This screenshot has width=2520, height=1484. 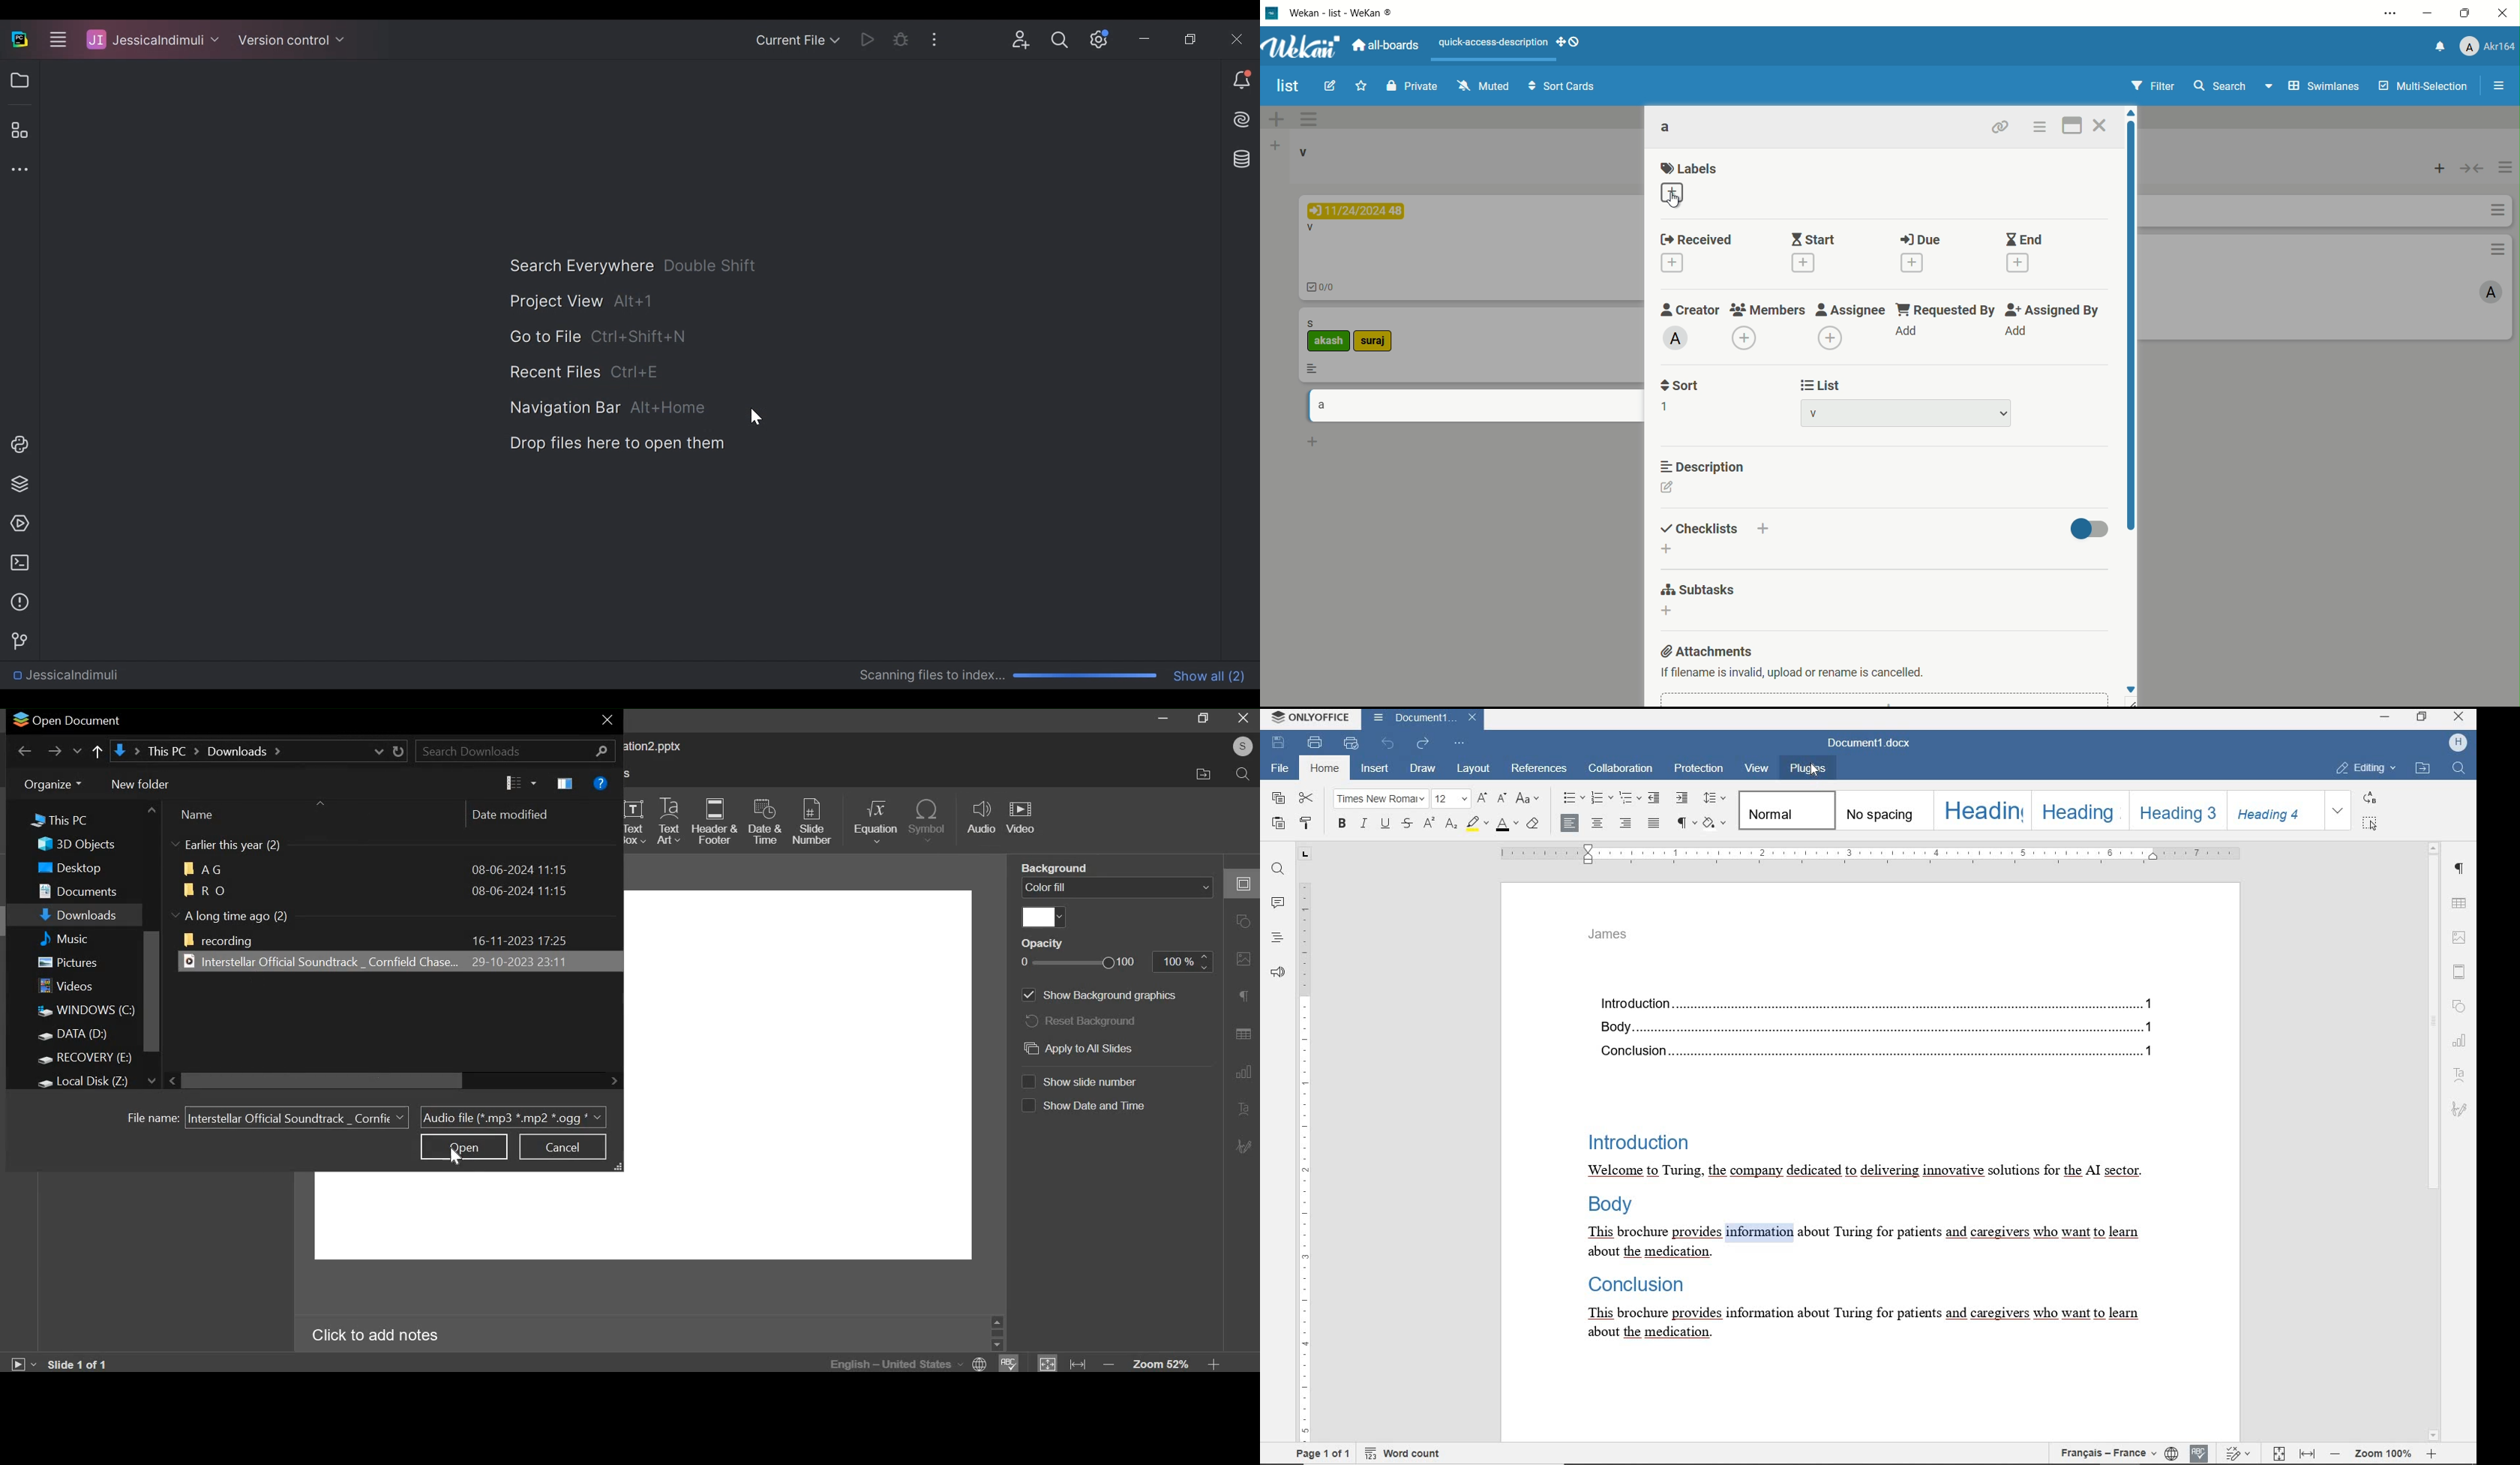 I want to click on creation date, so click(x=520, y=891).